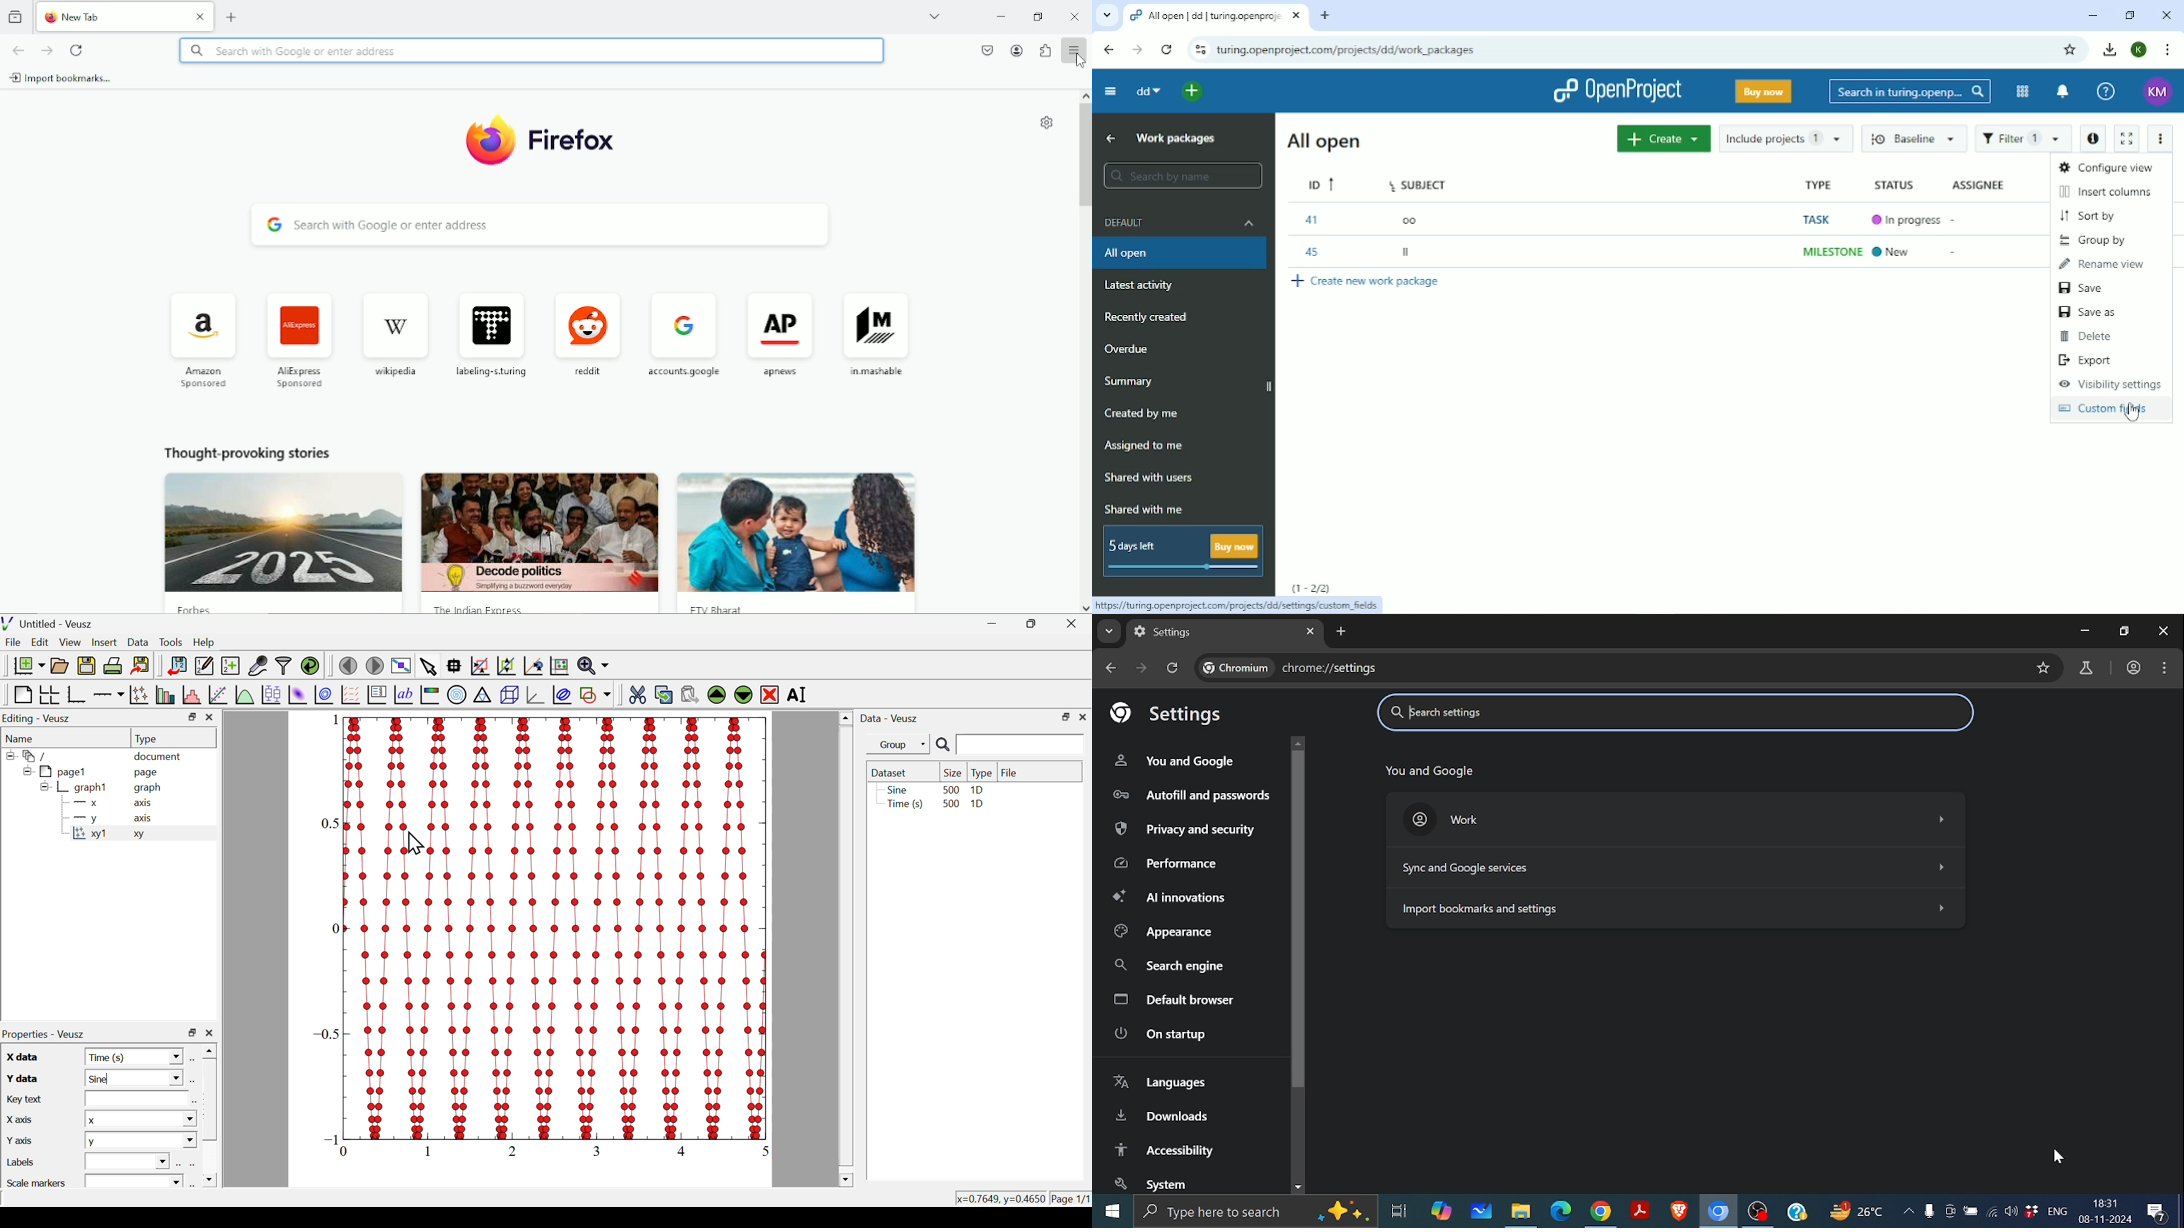 The image size is (2184, 1232). What do you see at coordinates (2160, 1214) in the screenshot?
I see `comment` at bounding box center [2160, 1214].